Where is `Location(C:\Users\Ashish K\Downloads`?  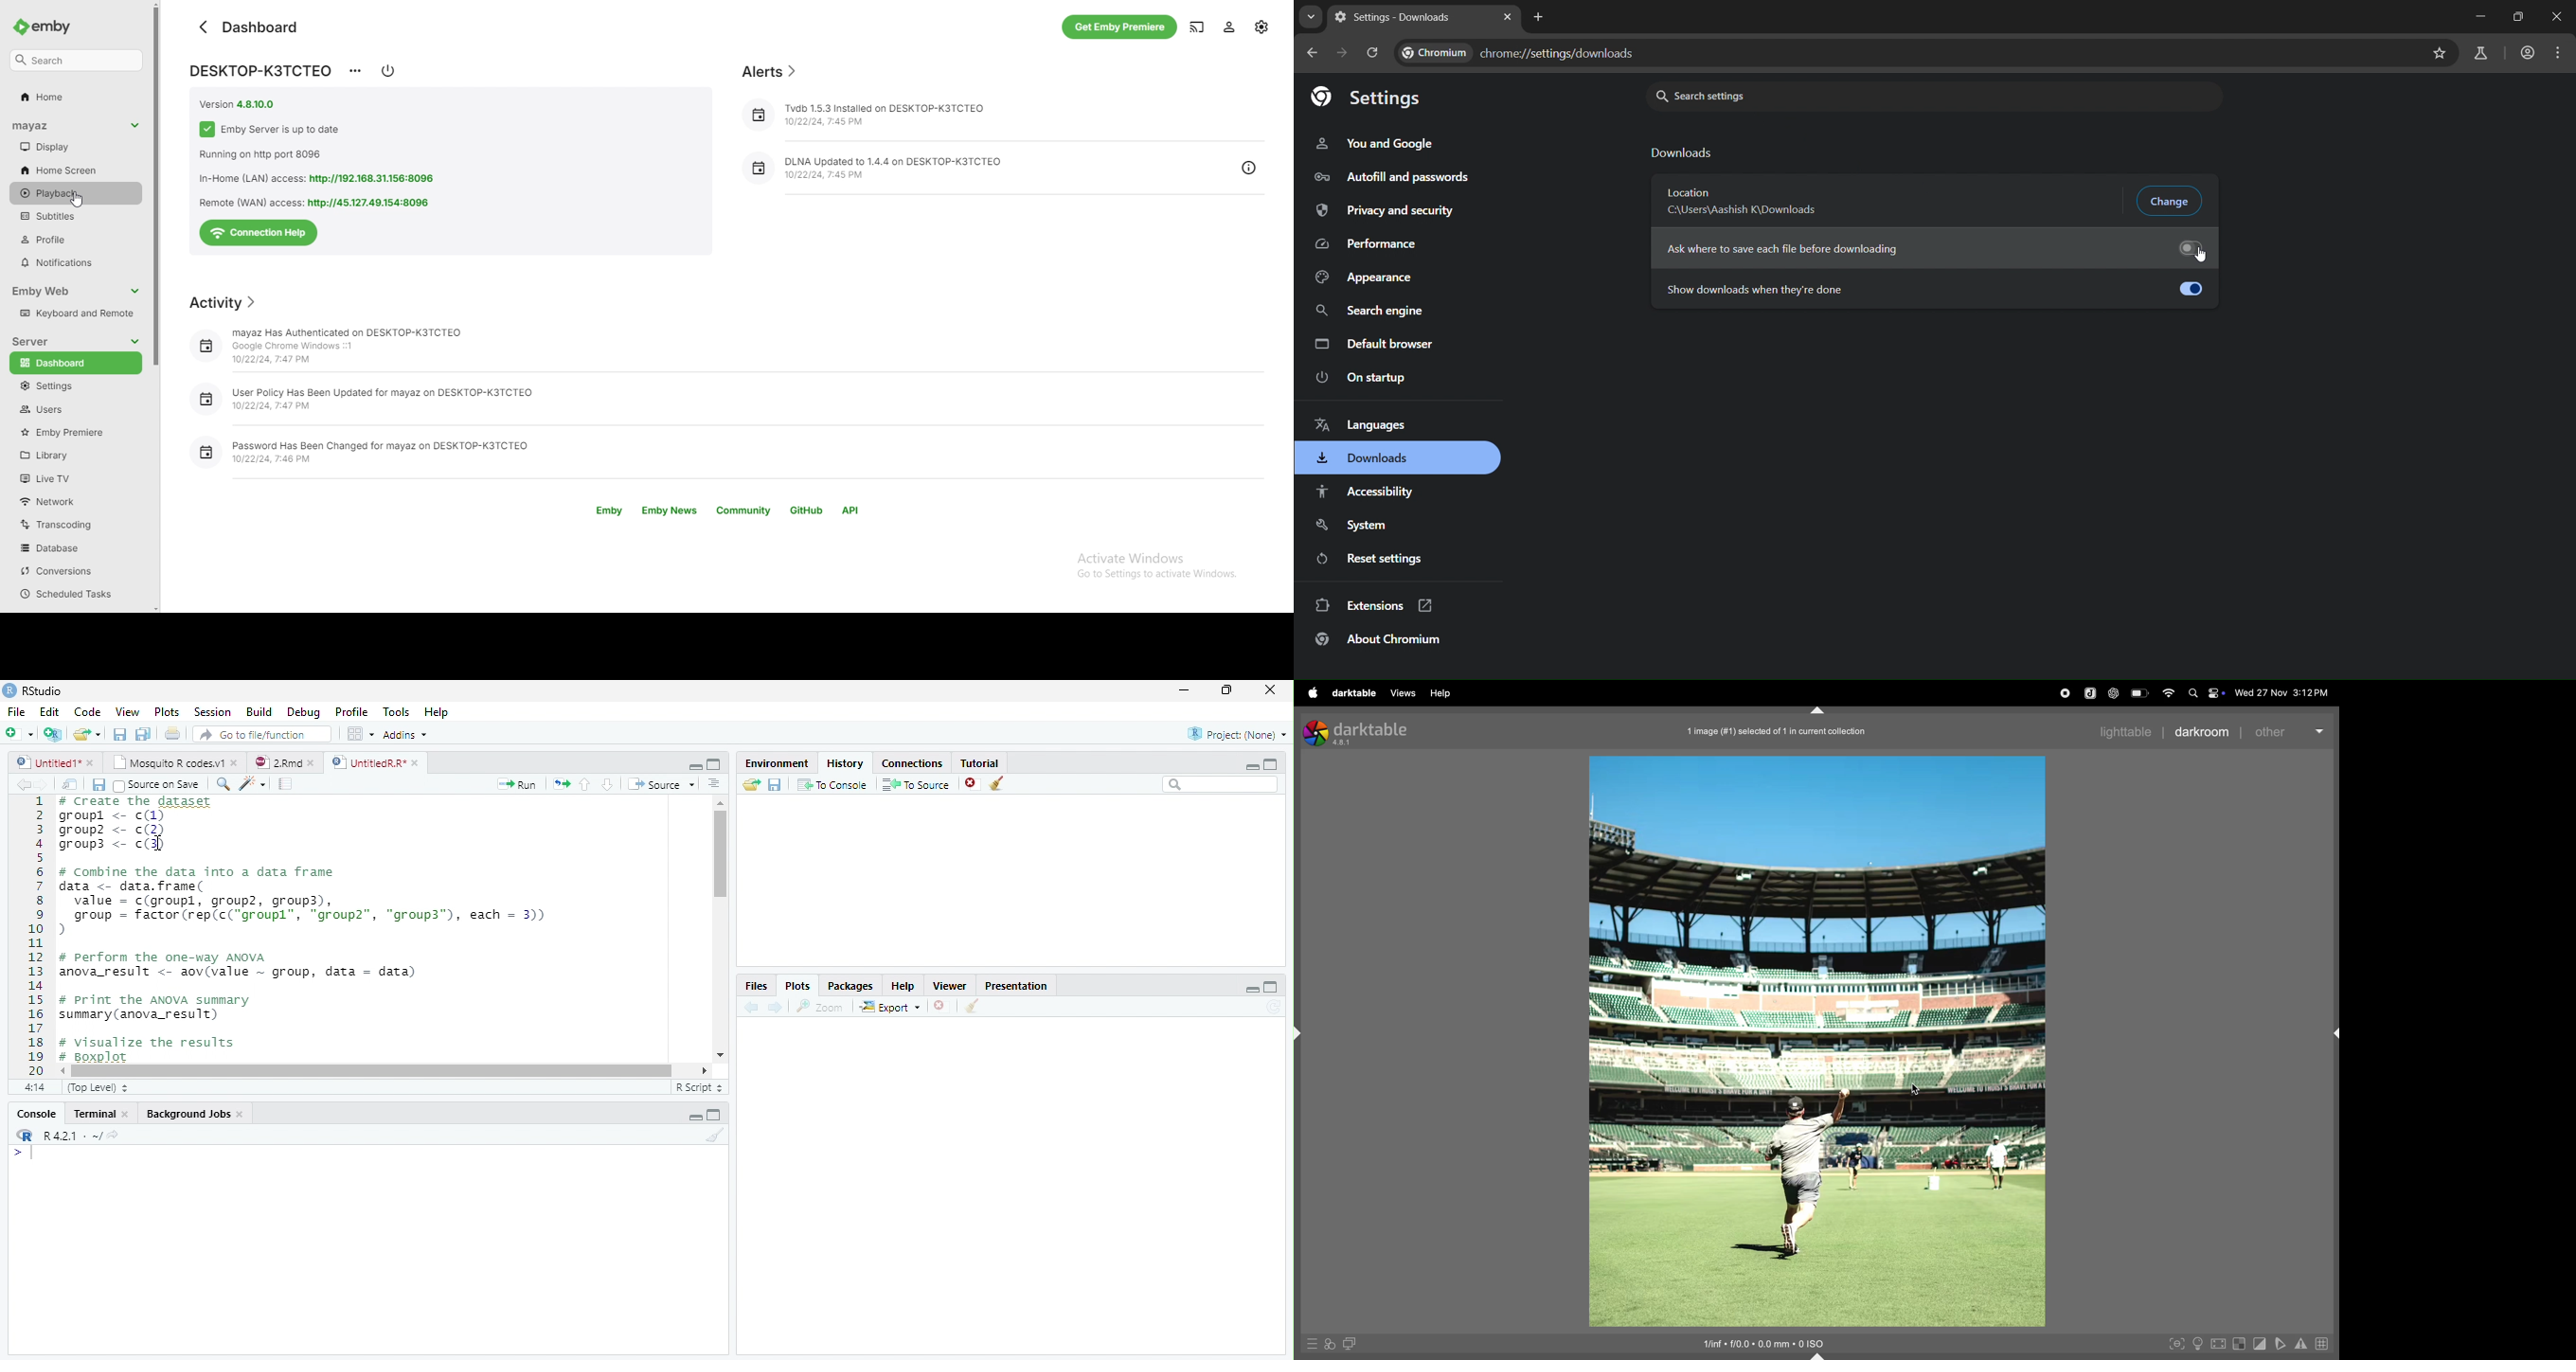 Location(C:\Users\Ashish K\Downloads is located at coordinates (1747, 202).